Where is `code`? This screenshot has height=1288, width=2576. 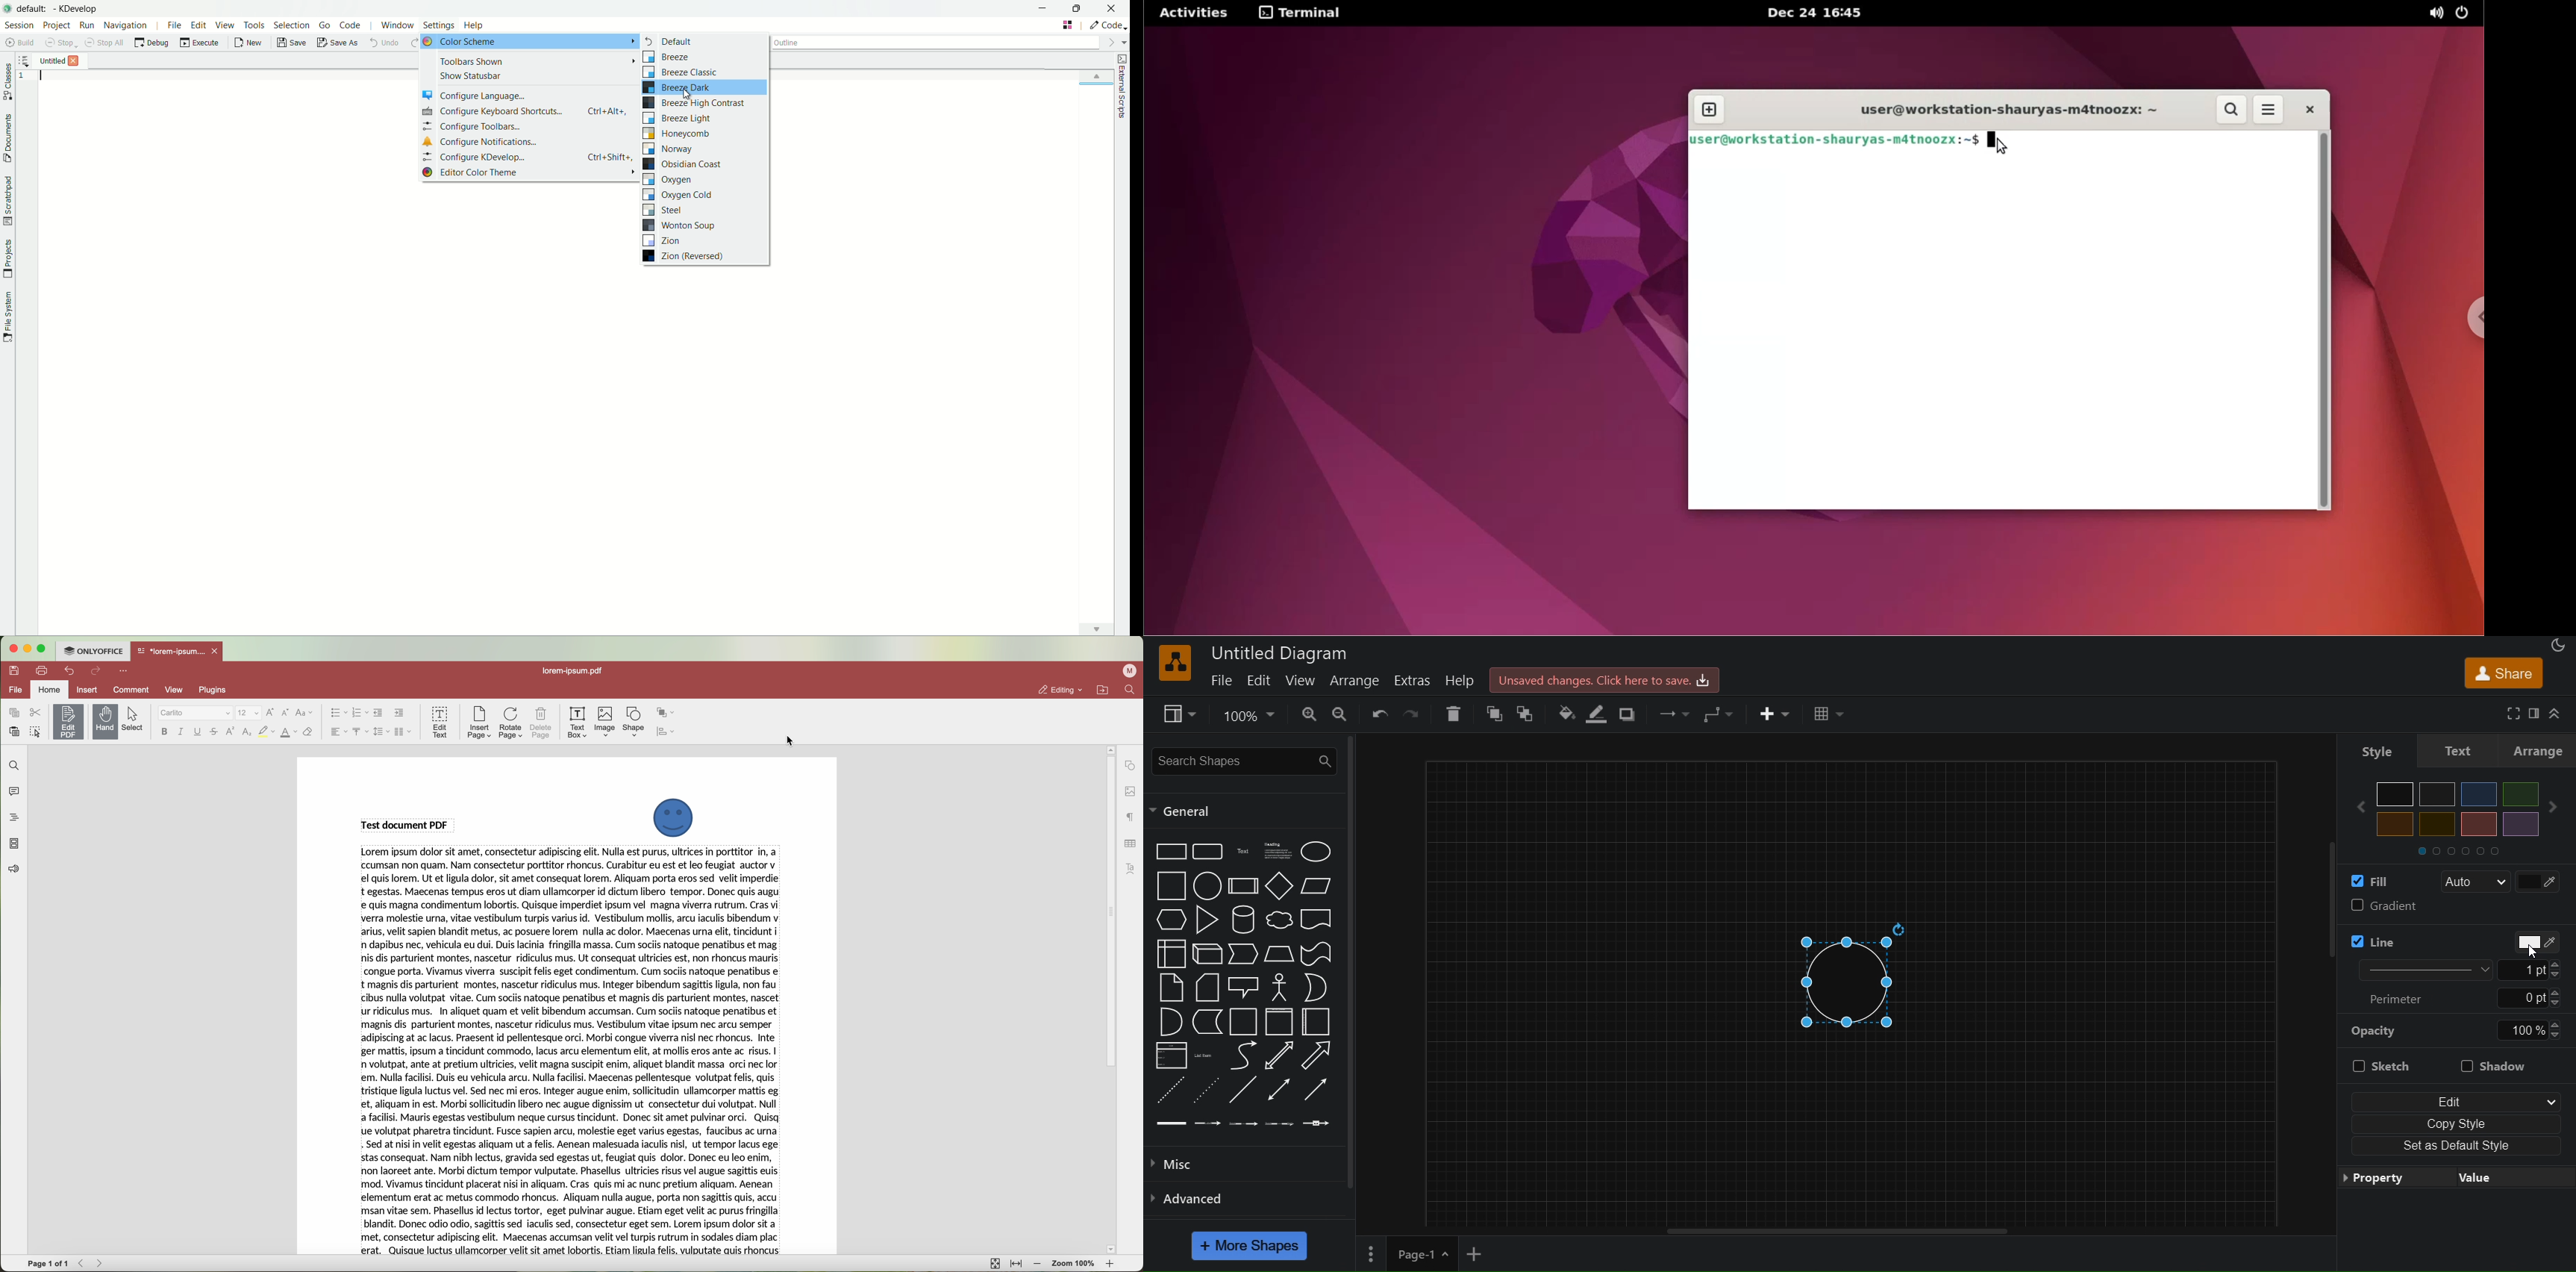
code is located at coordinates (351, 26).